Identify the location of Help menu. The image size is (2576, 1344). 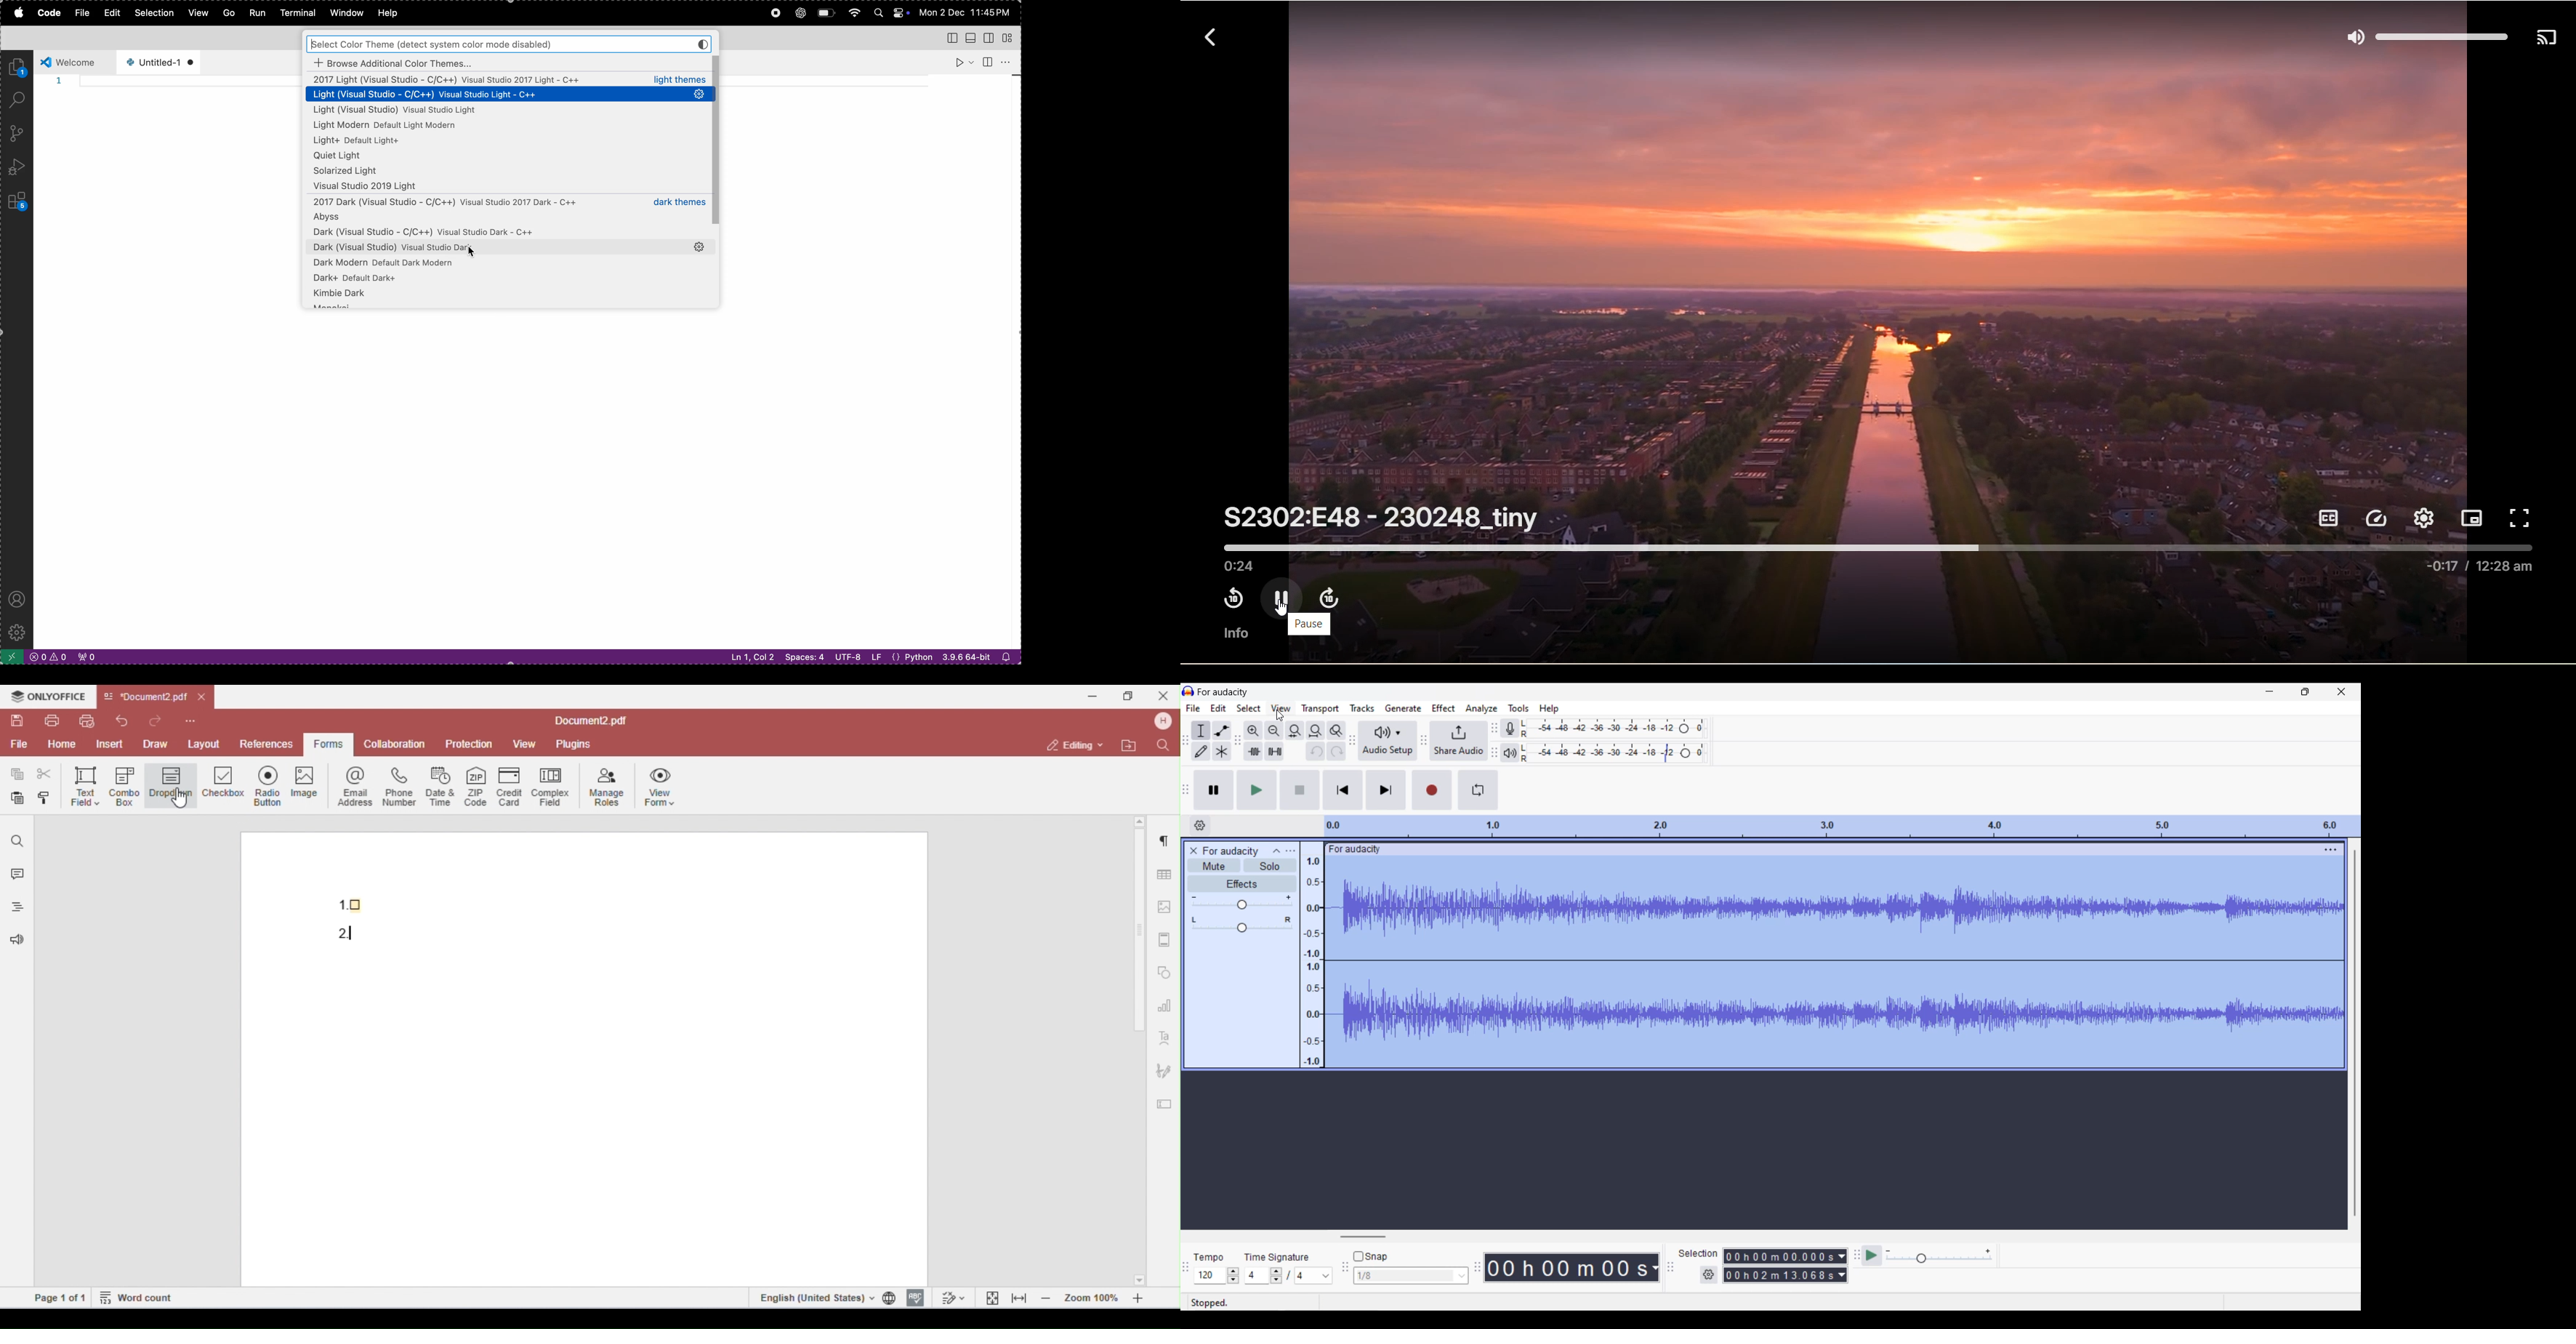
(1550, 709).